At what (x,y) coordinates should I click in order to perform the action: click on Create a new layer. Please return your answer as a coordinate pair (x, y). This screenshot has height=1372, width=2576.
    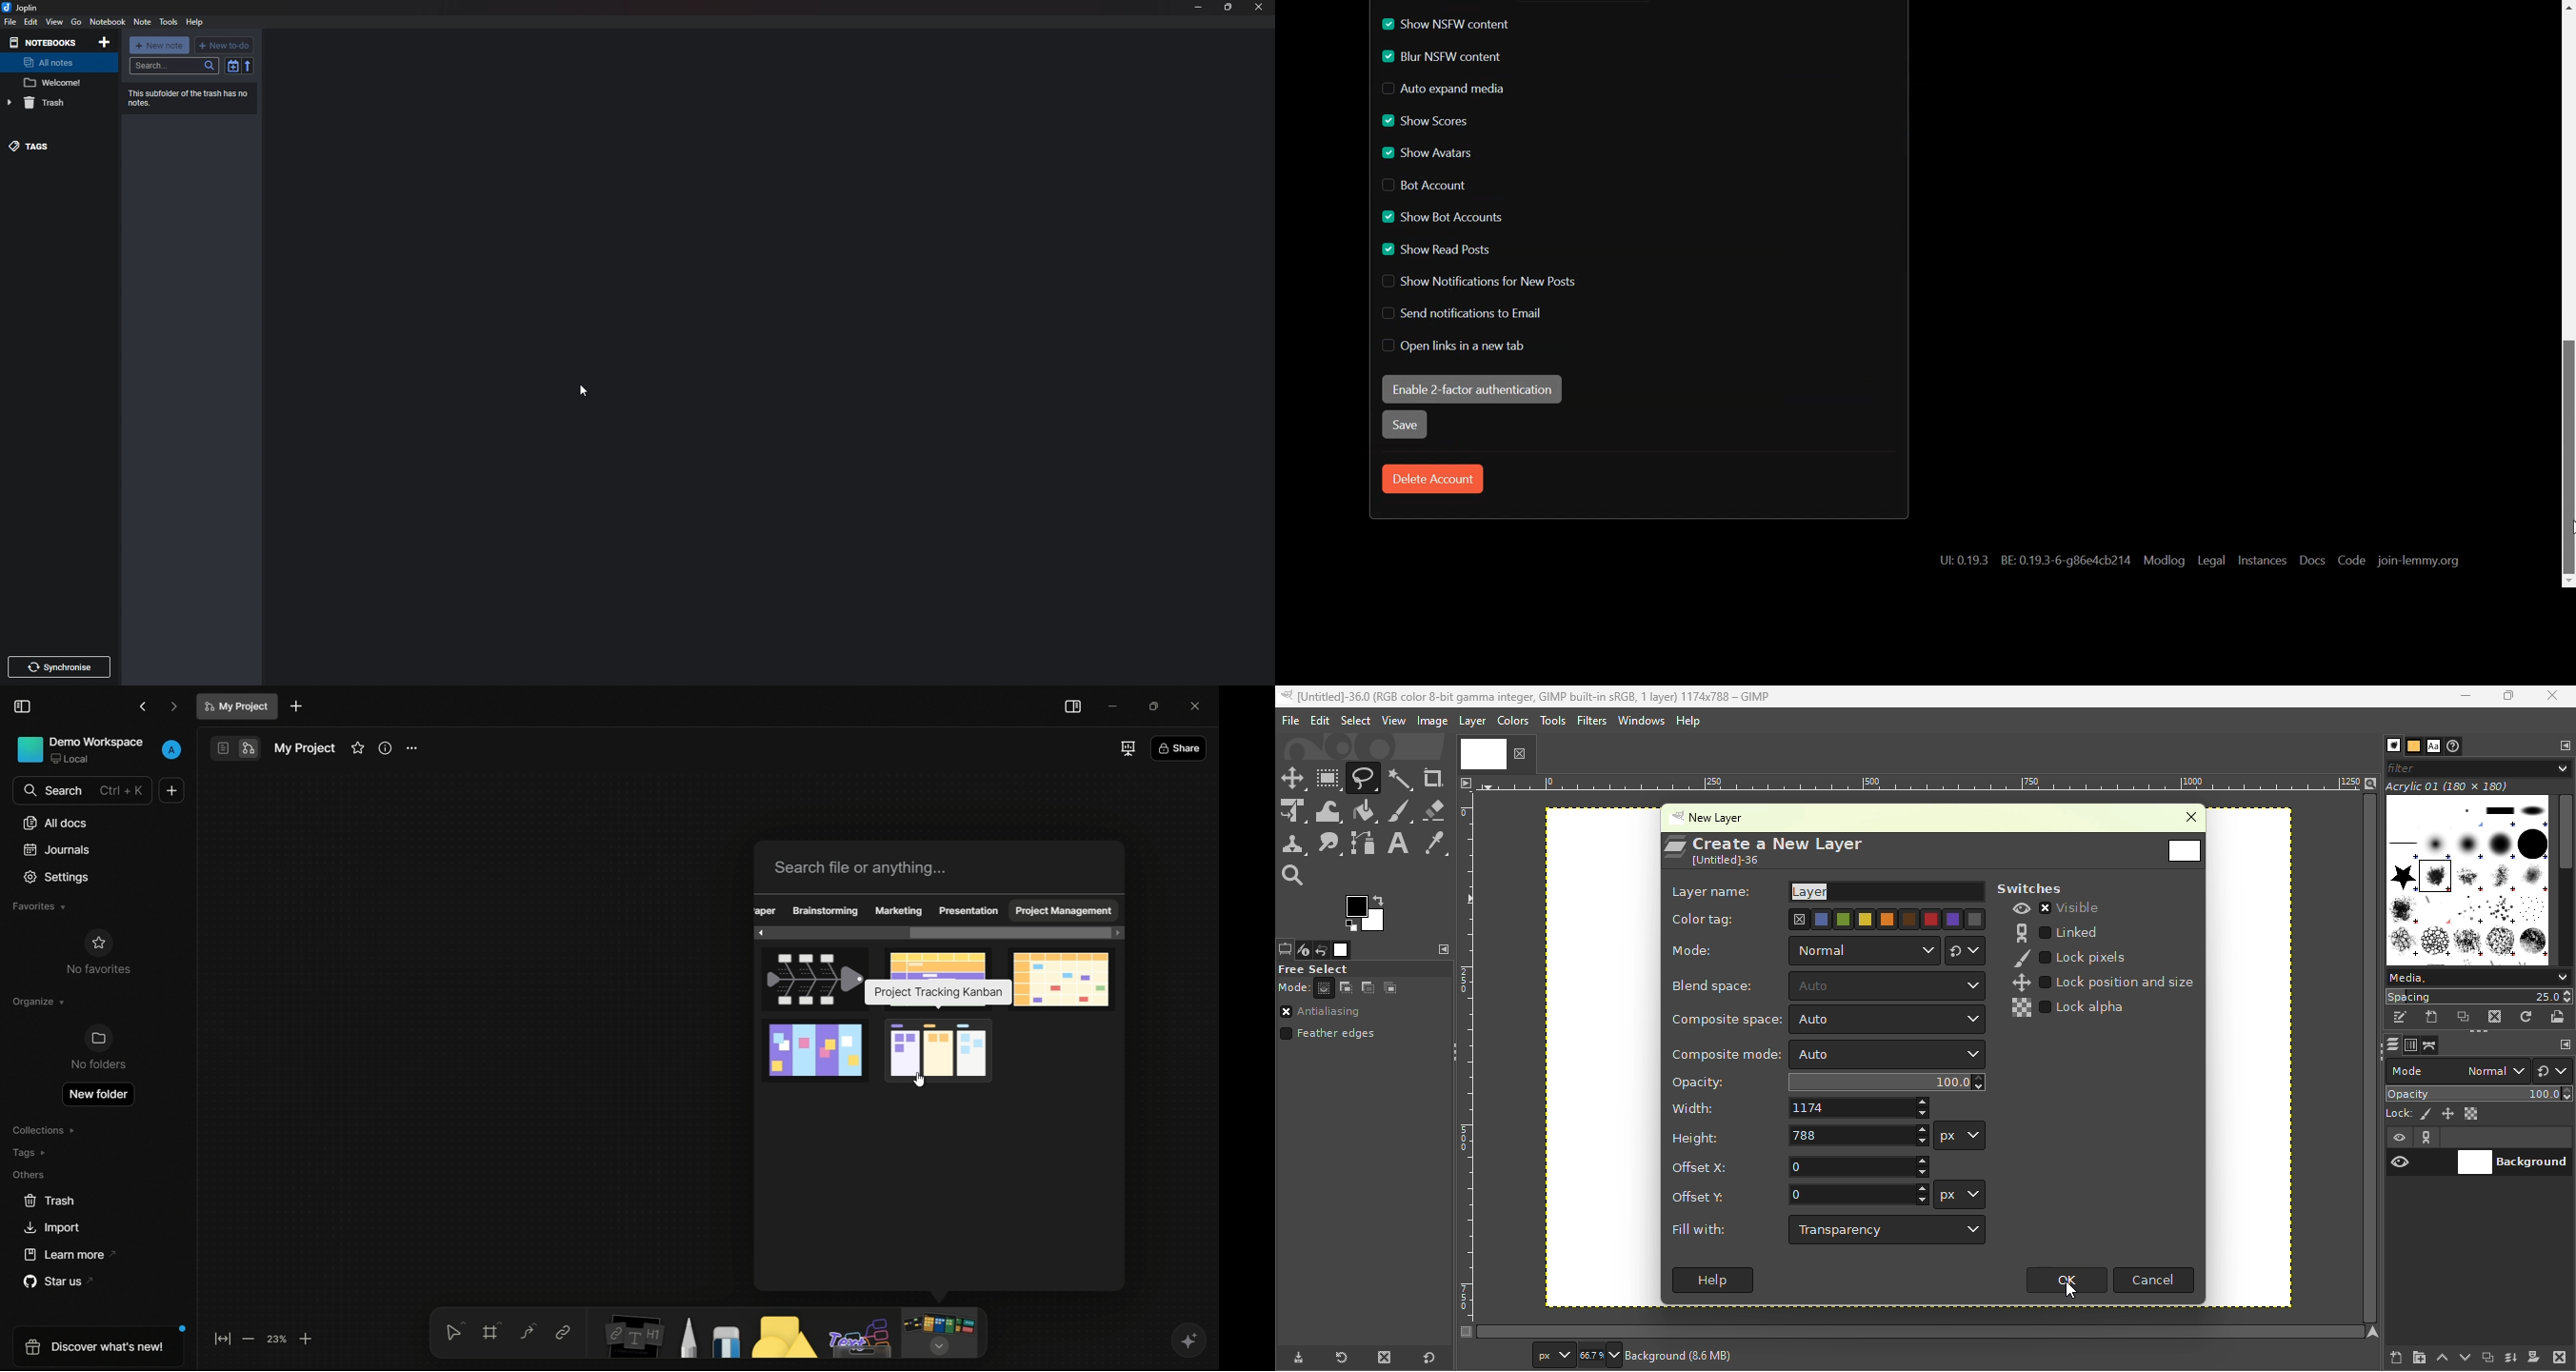
    Looking at the image, I should click on (2396, 1355).